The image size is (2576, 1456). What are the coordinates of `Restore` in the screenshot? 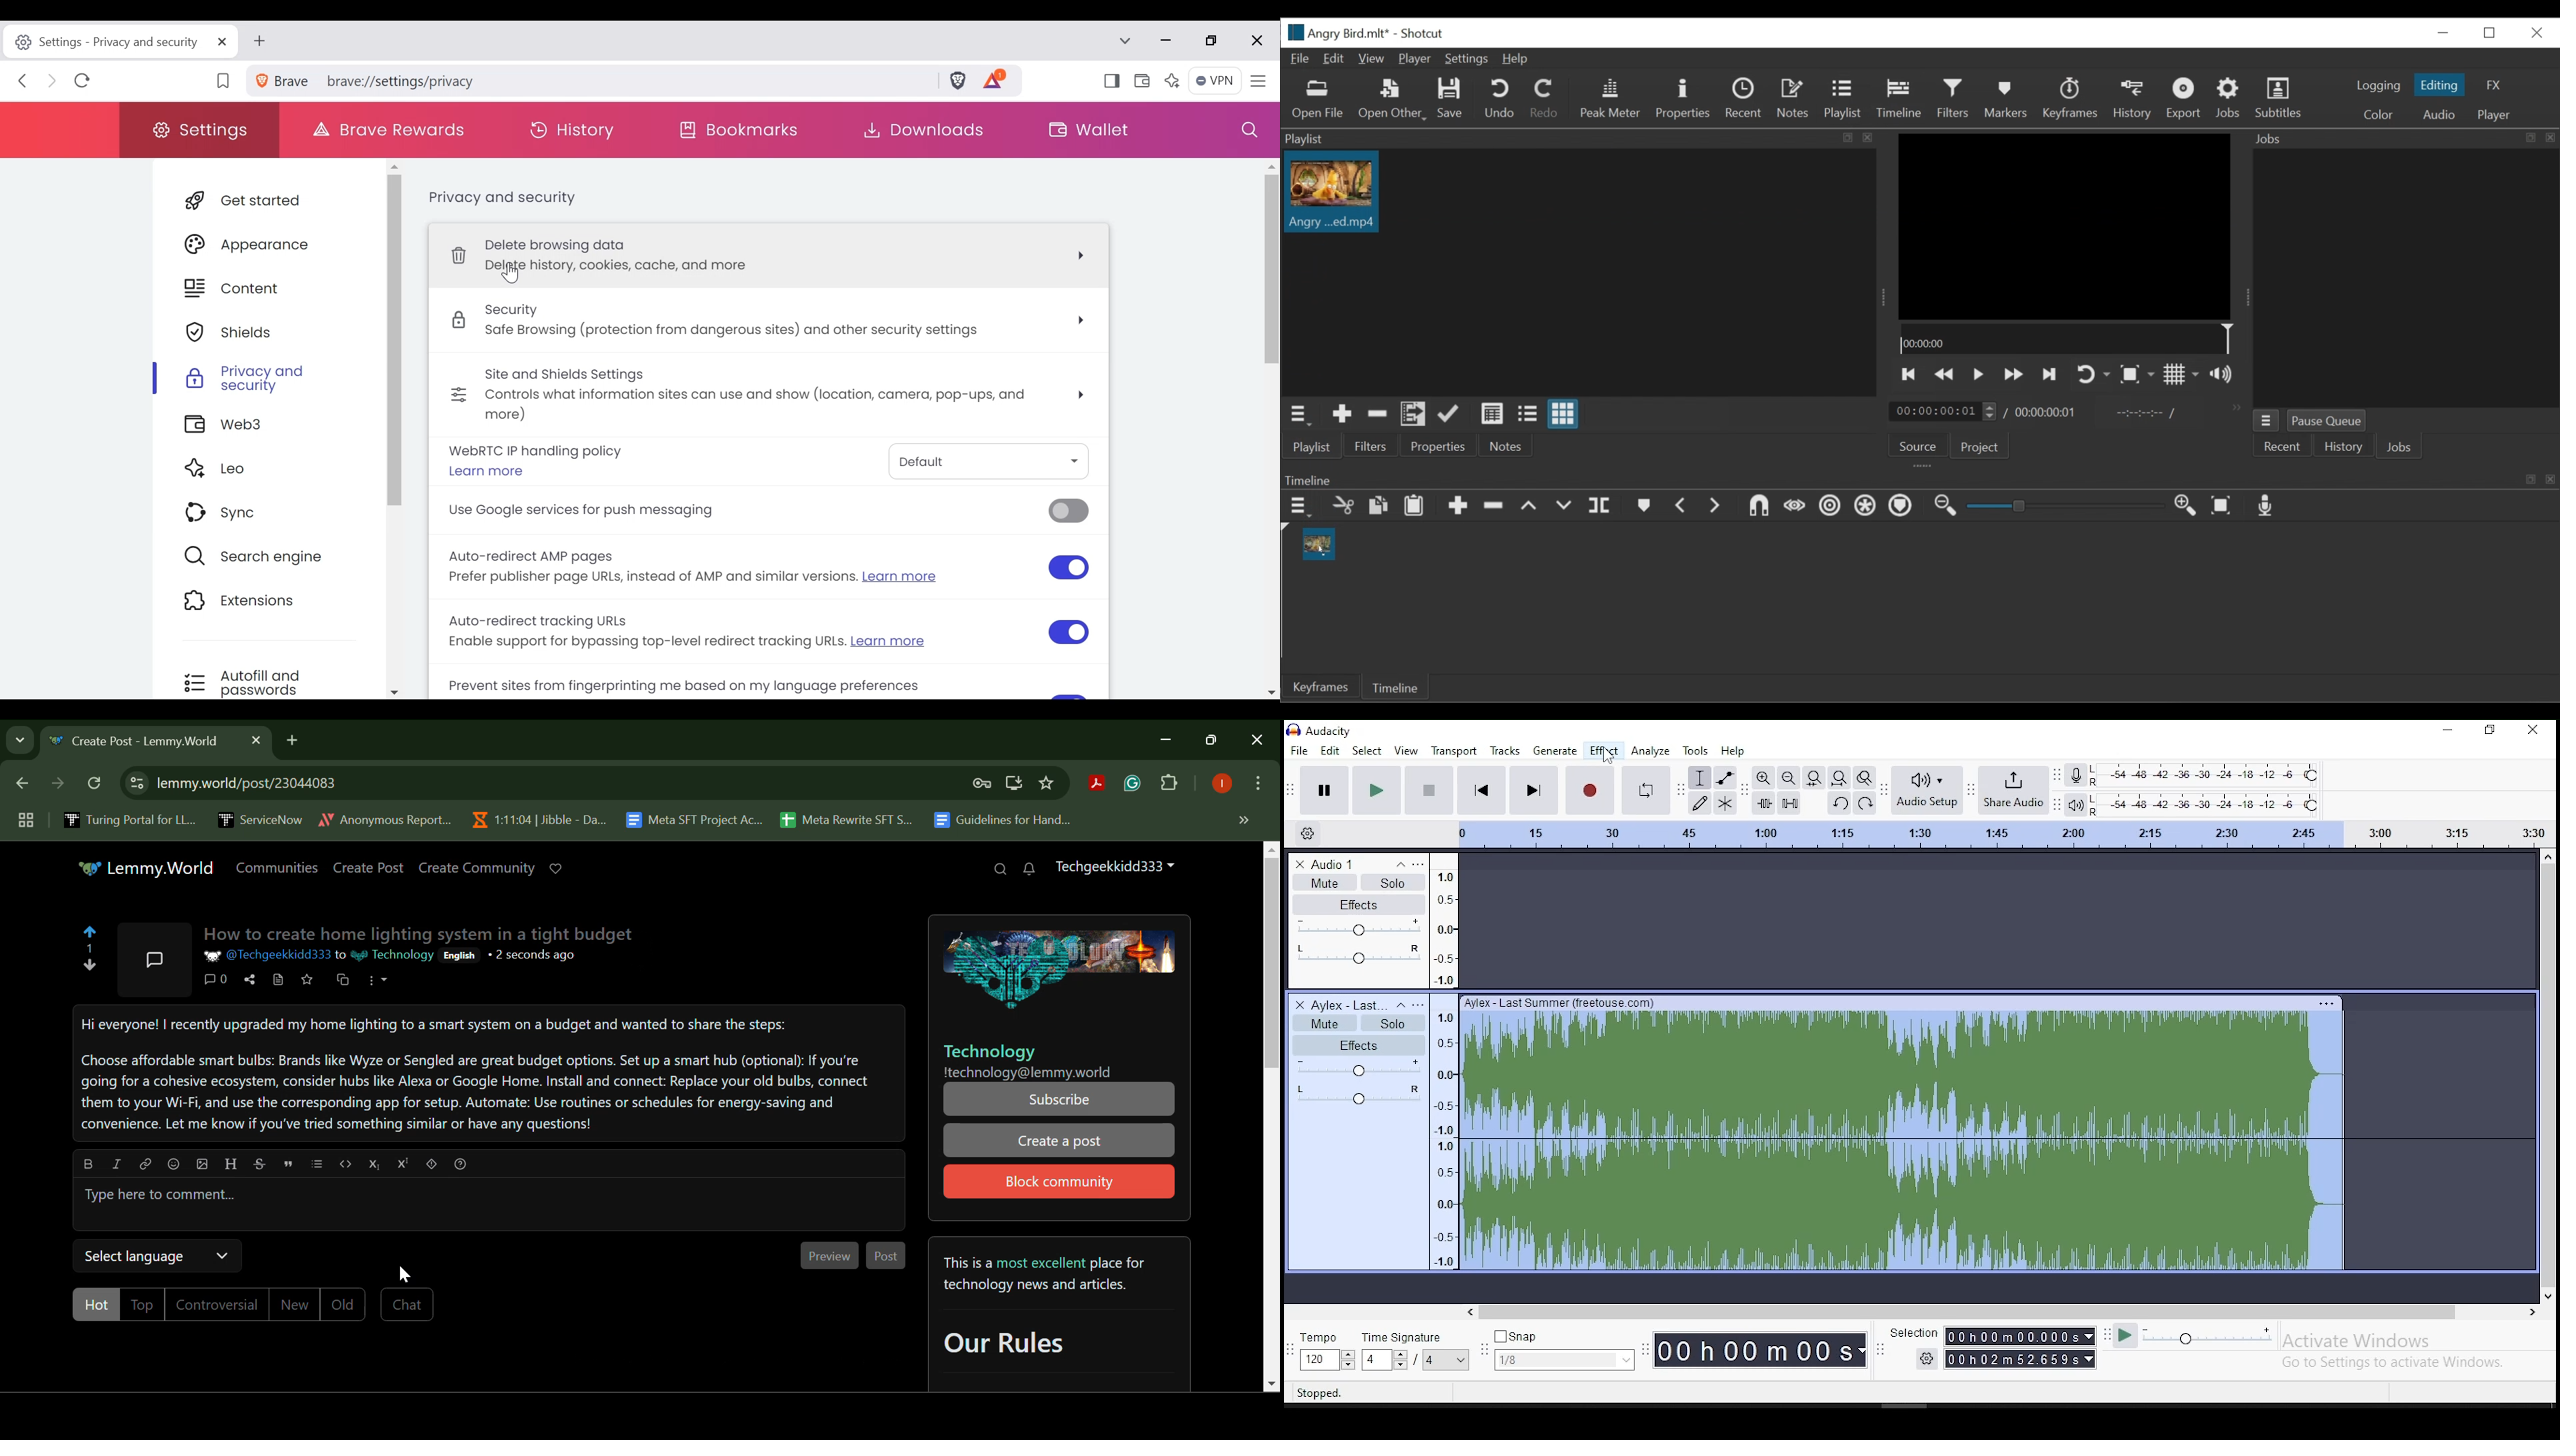 It's located at (2489, 33).